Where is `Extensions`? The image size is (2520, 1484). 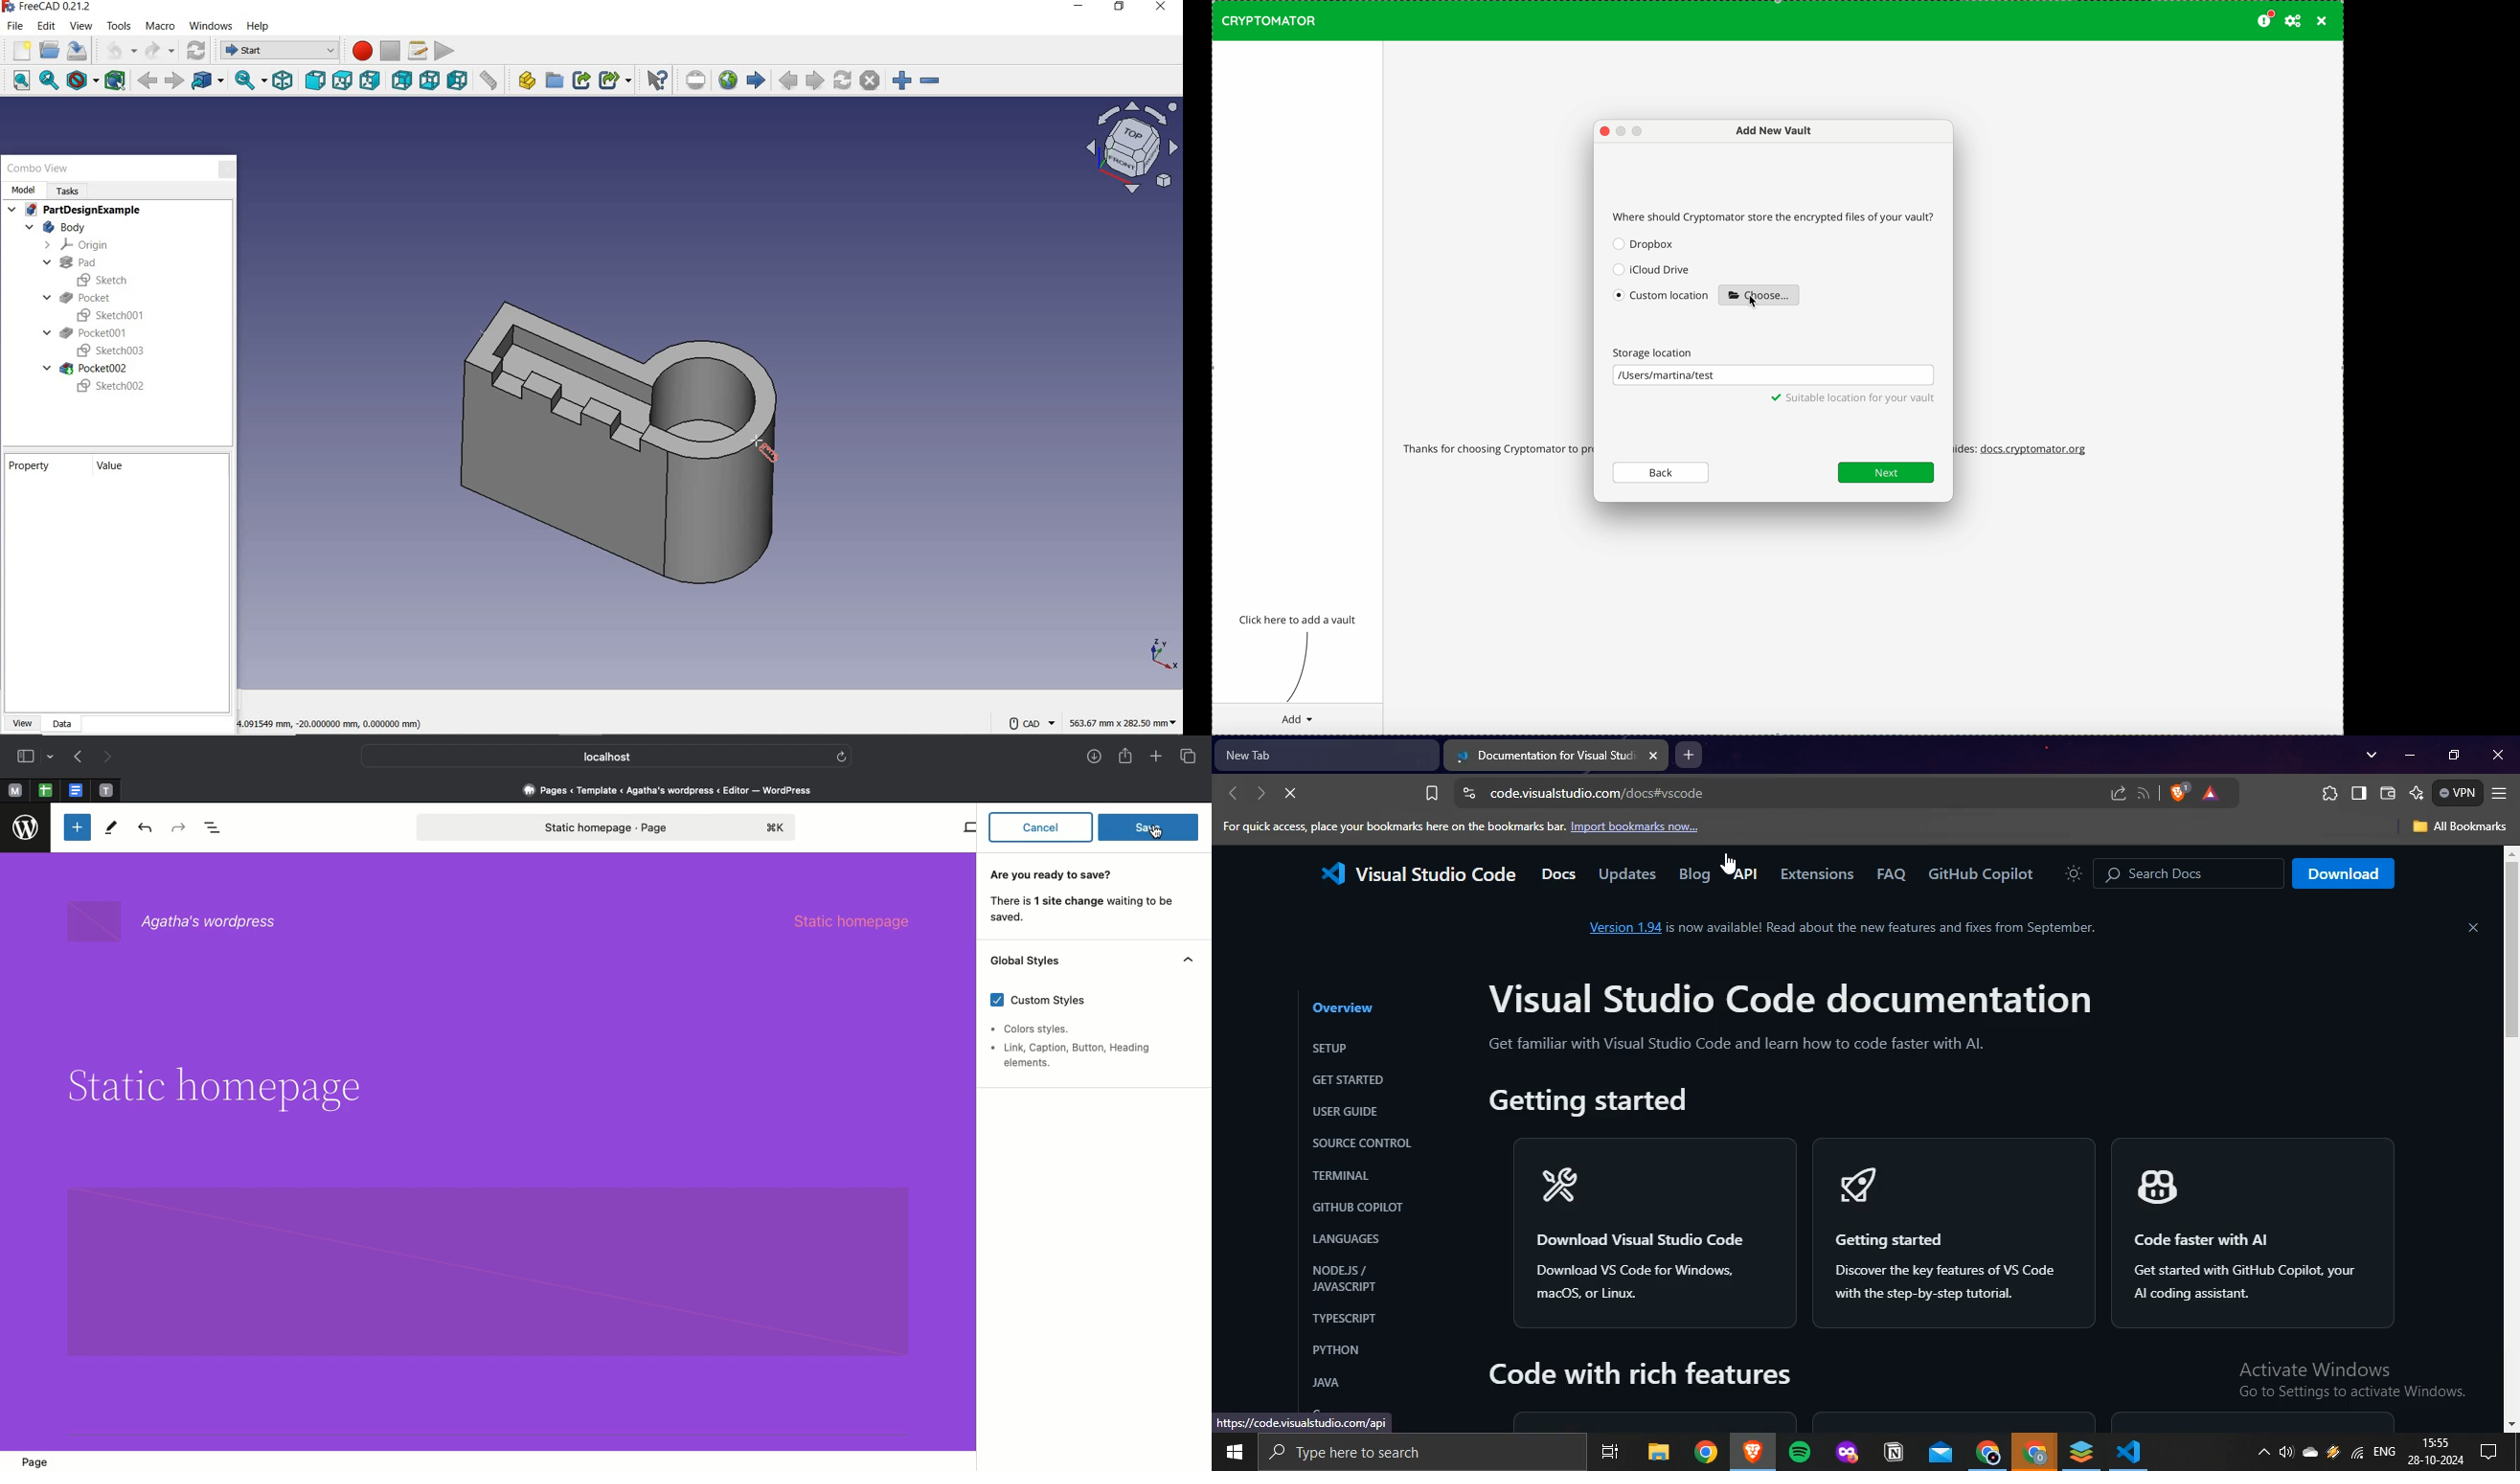 Extensions is located at coordinates (1814, 874).